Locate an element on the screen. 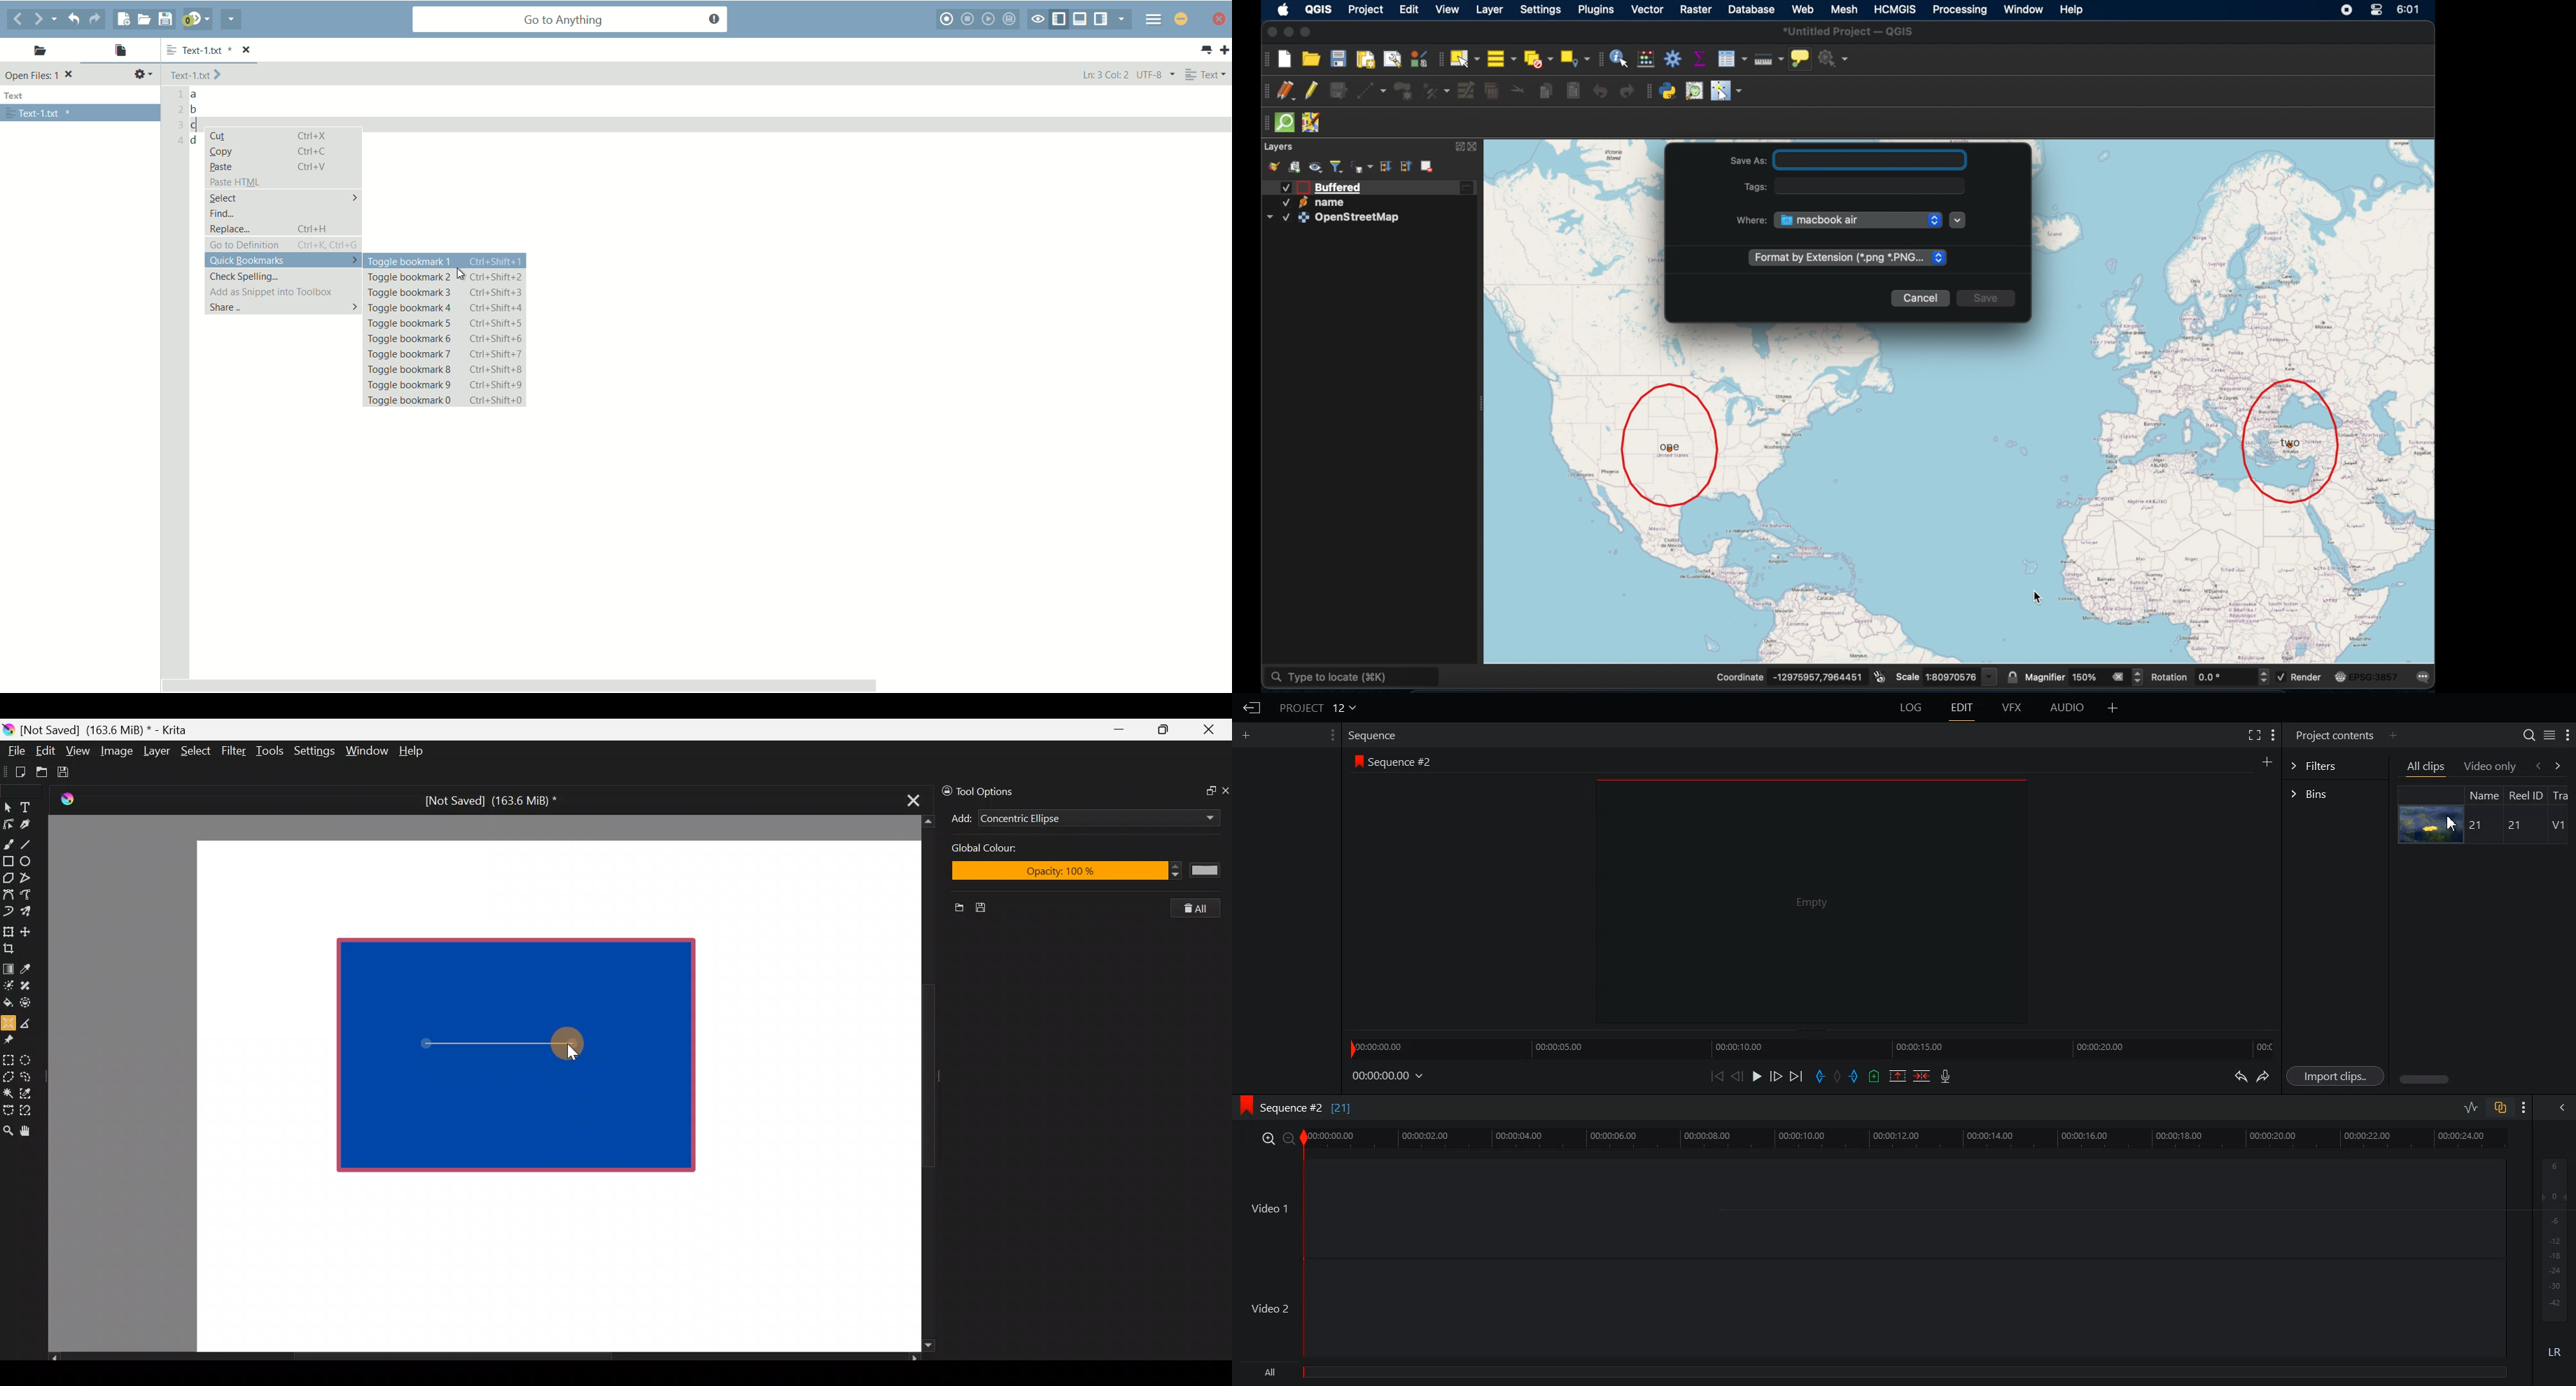 The width and height of the screenshot is (2576, 1400). Sequence #2 [21] is located at coordinates (1307, 1109).